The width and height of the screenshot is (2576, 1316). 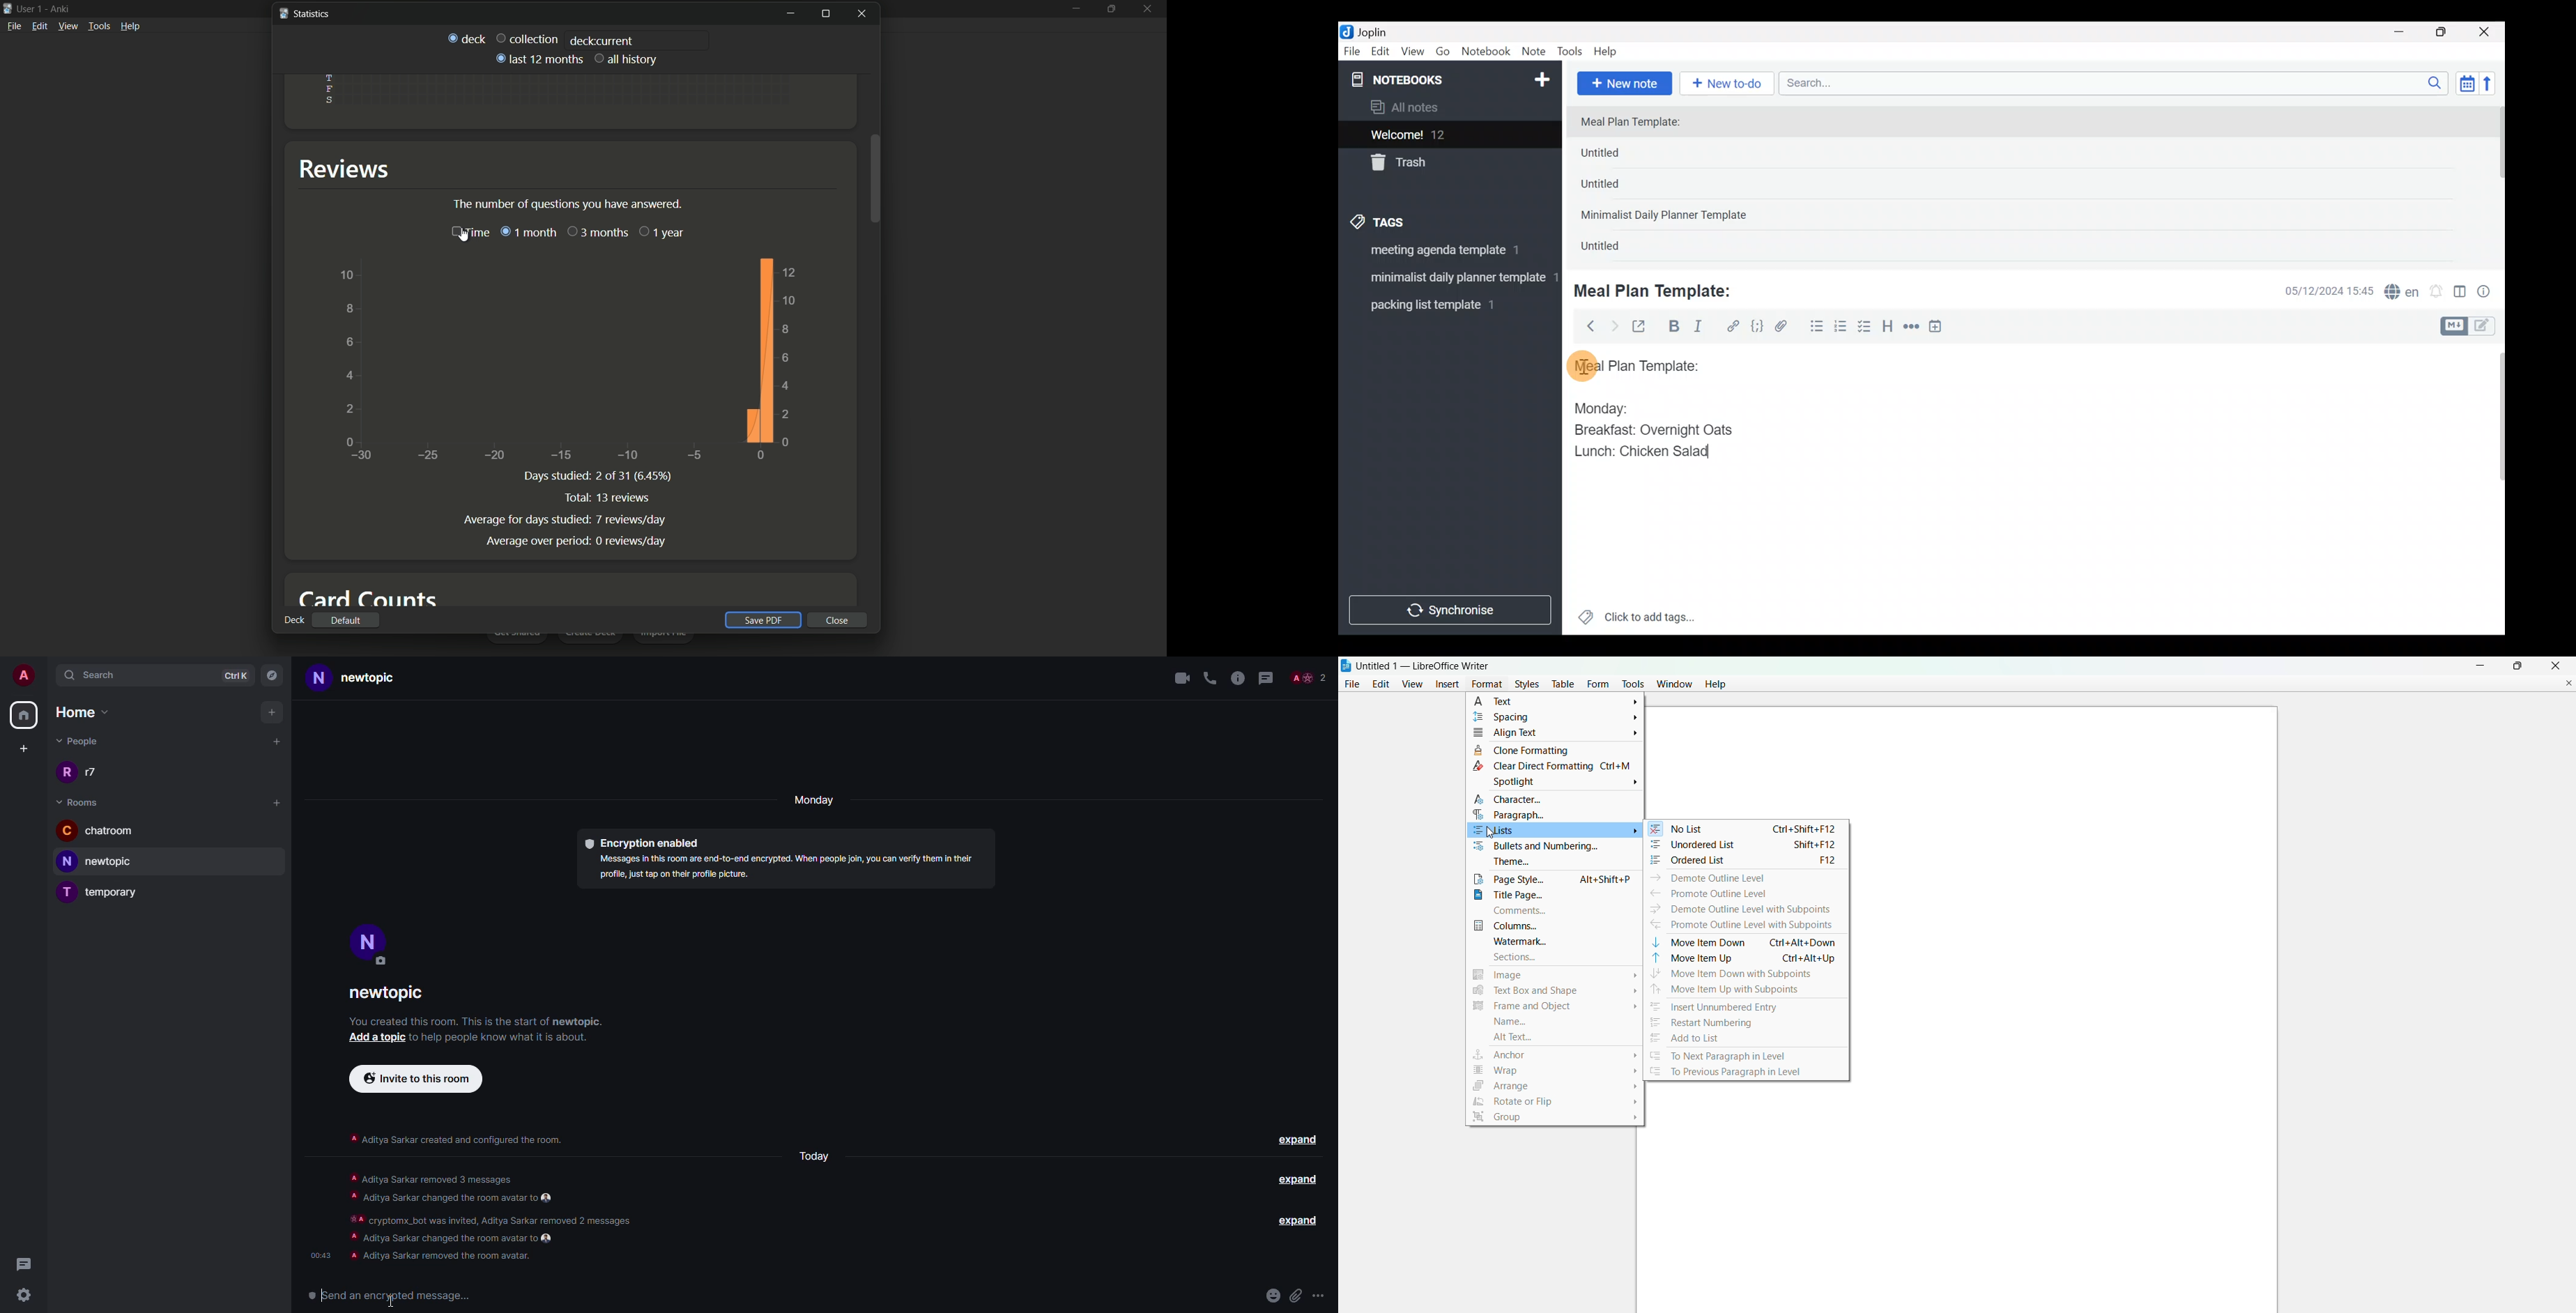 What do you see at coordinates (1536, 52) in the screenshot?
I see `Note` at bounding box center [1536, 52].